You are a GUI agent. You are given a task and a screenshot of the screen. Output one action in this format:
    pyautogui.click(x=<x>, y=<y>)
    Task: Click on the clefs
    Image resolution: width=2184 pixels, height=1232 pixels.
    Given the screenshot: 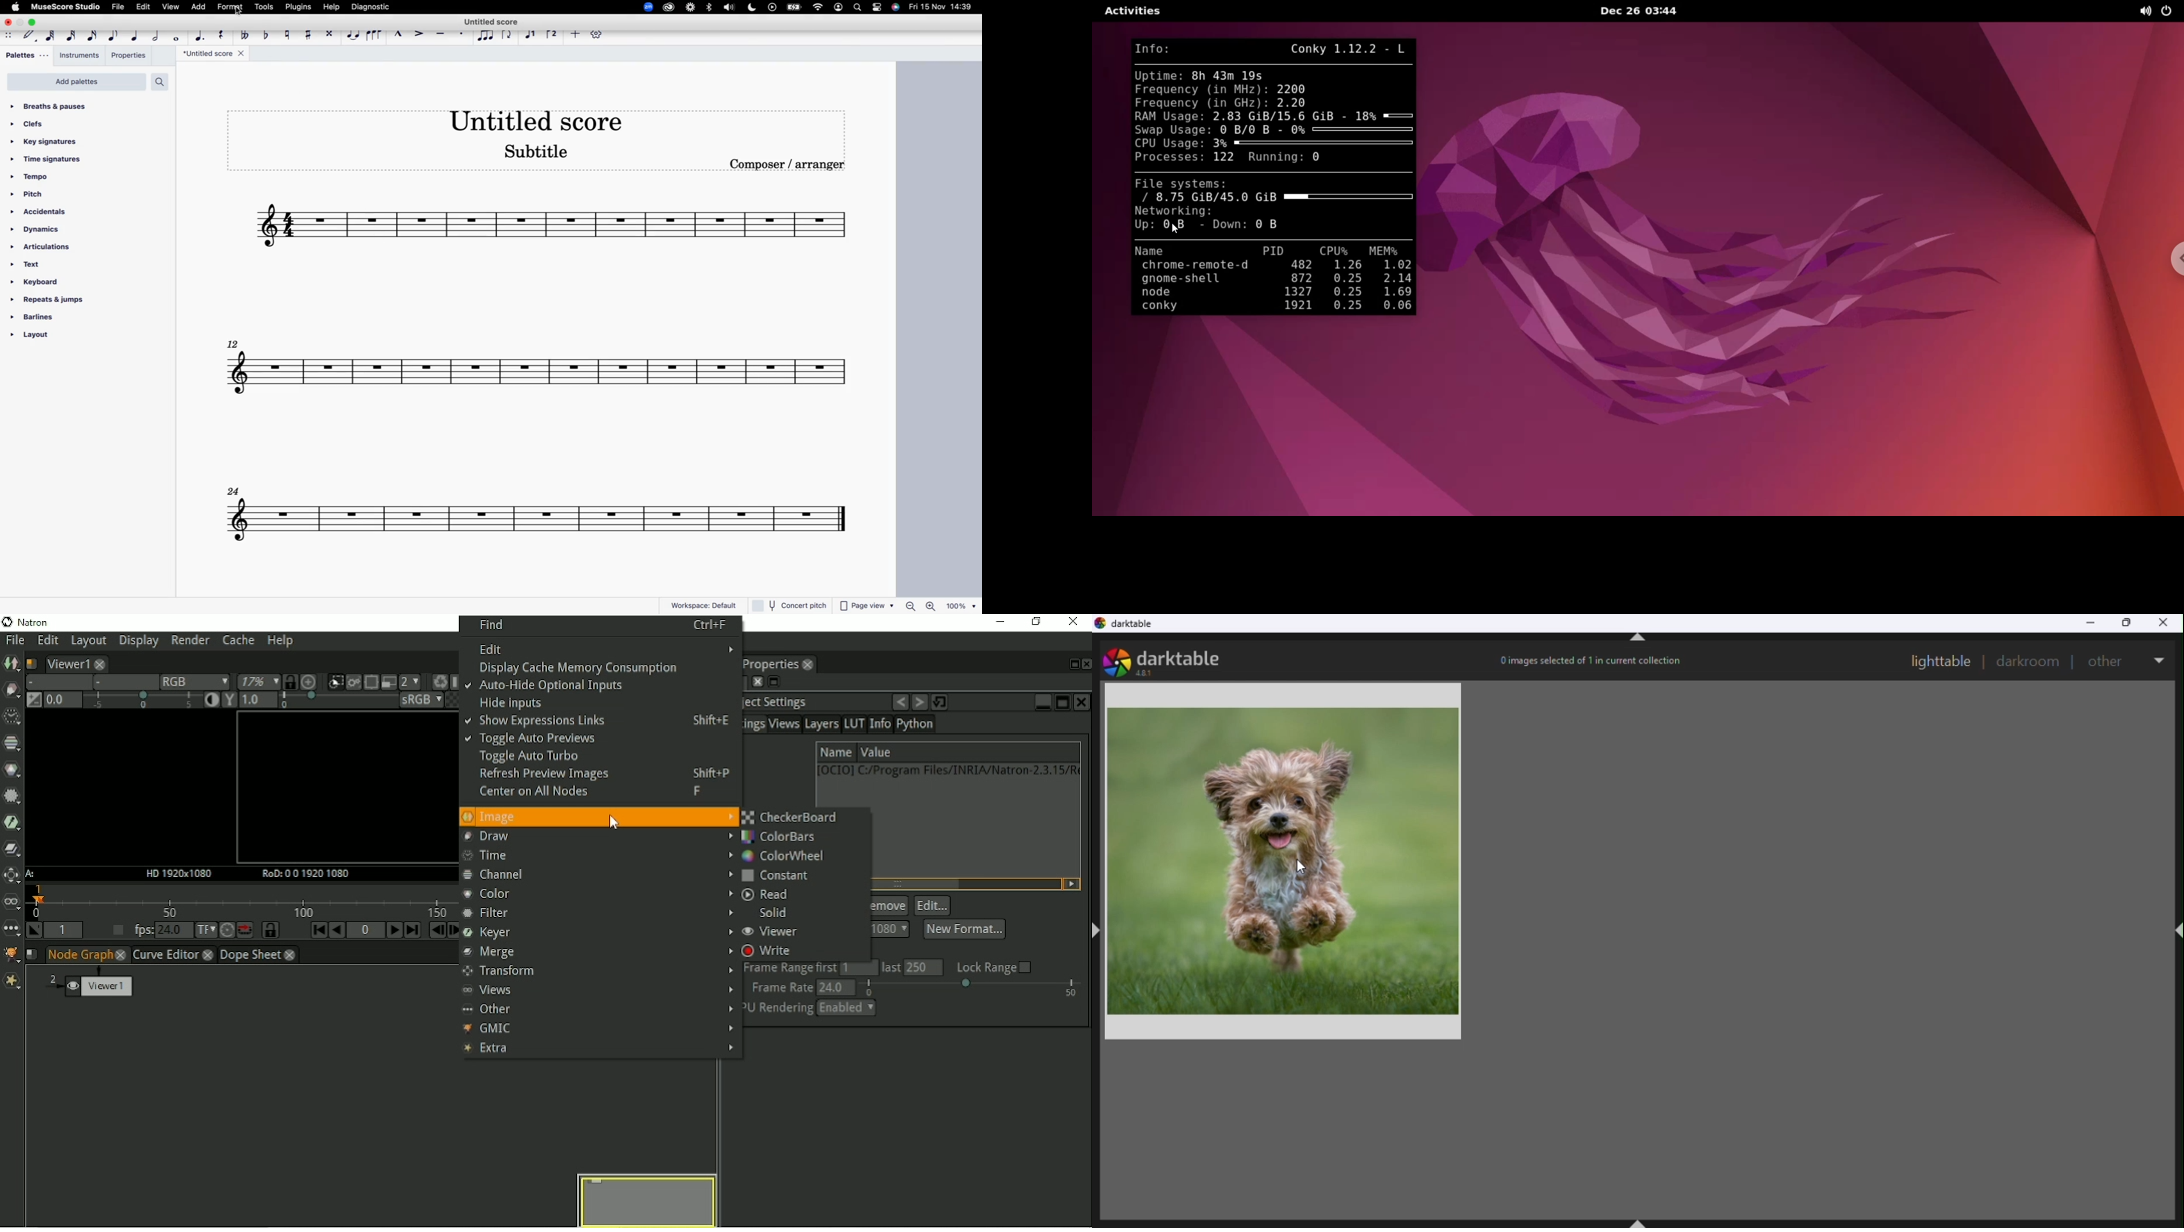 What is the action you would take?
    pyautogui.click(x=39, y=125)
    